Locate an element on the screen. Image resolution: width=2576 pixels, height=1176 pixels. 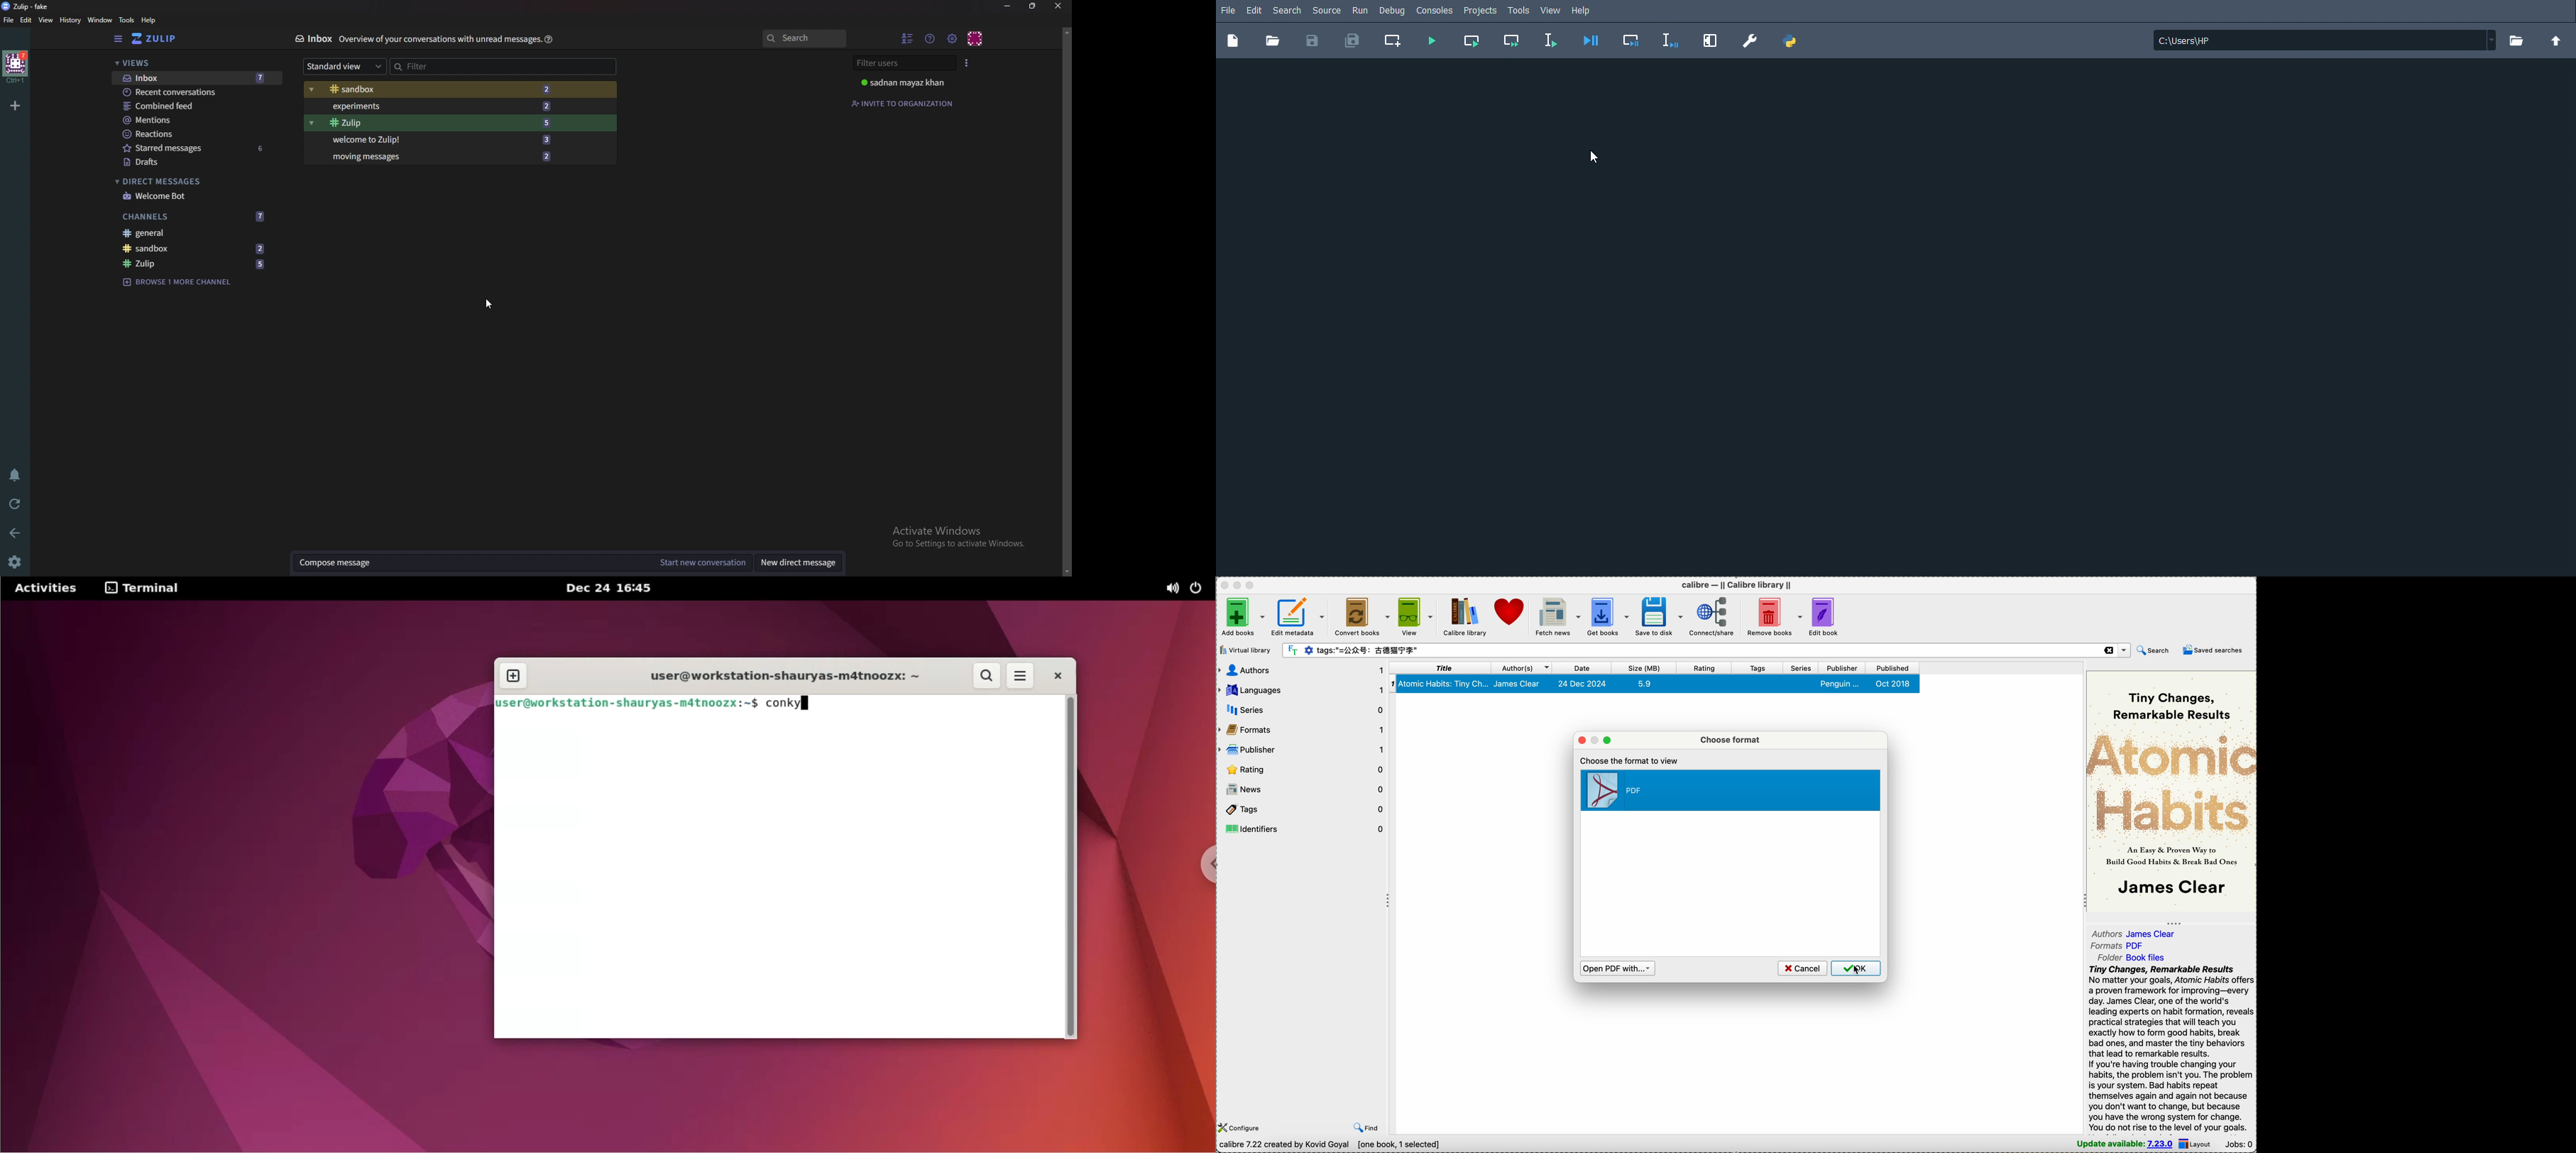
search is located at coordinates (804, 38).